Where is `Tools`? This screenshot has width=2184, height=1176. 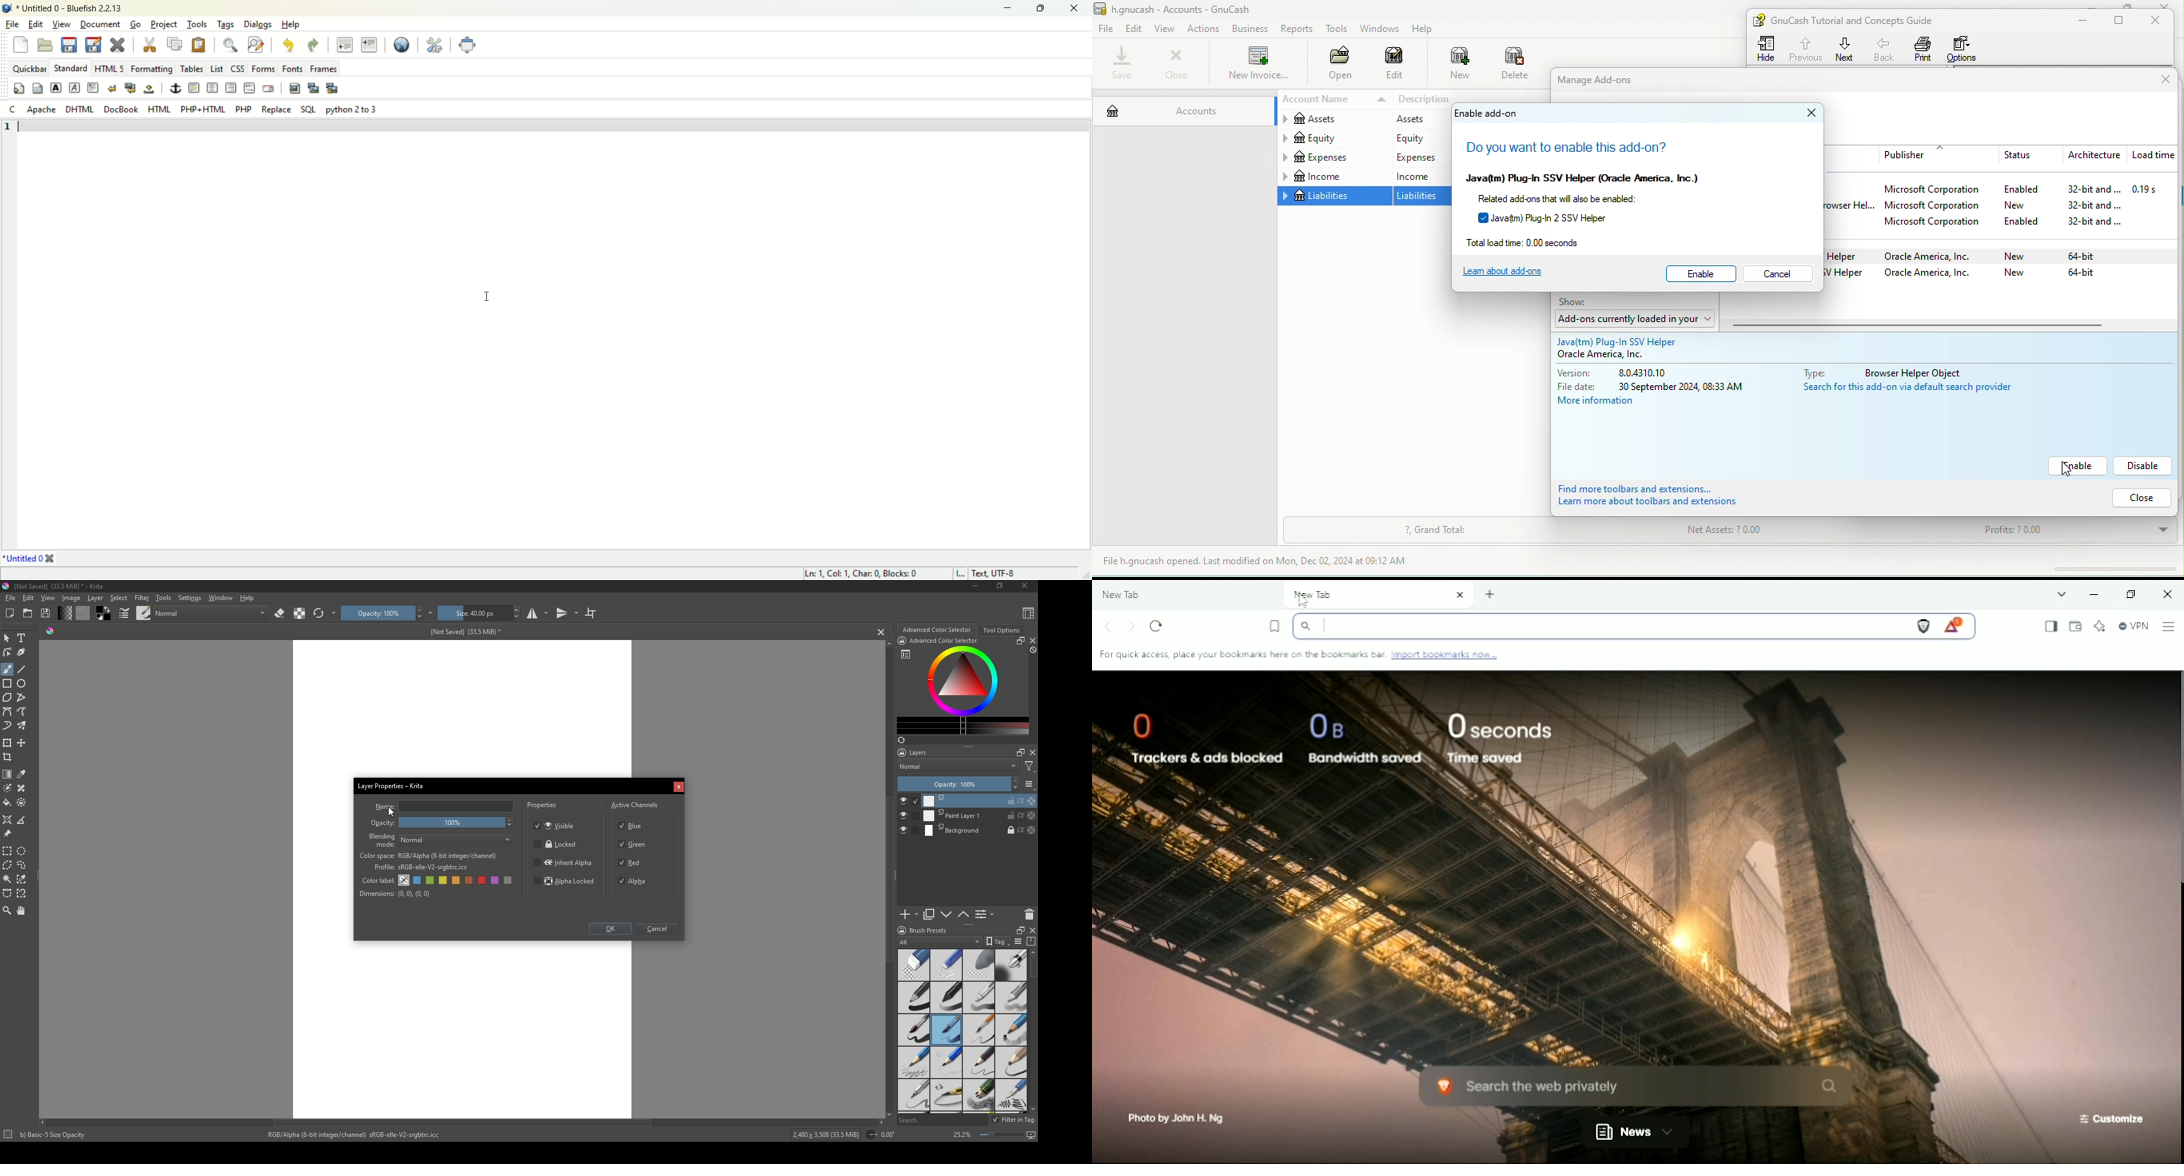 Tools is located at coordinates (163, 597).